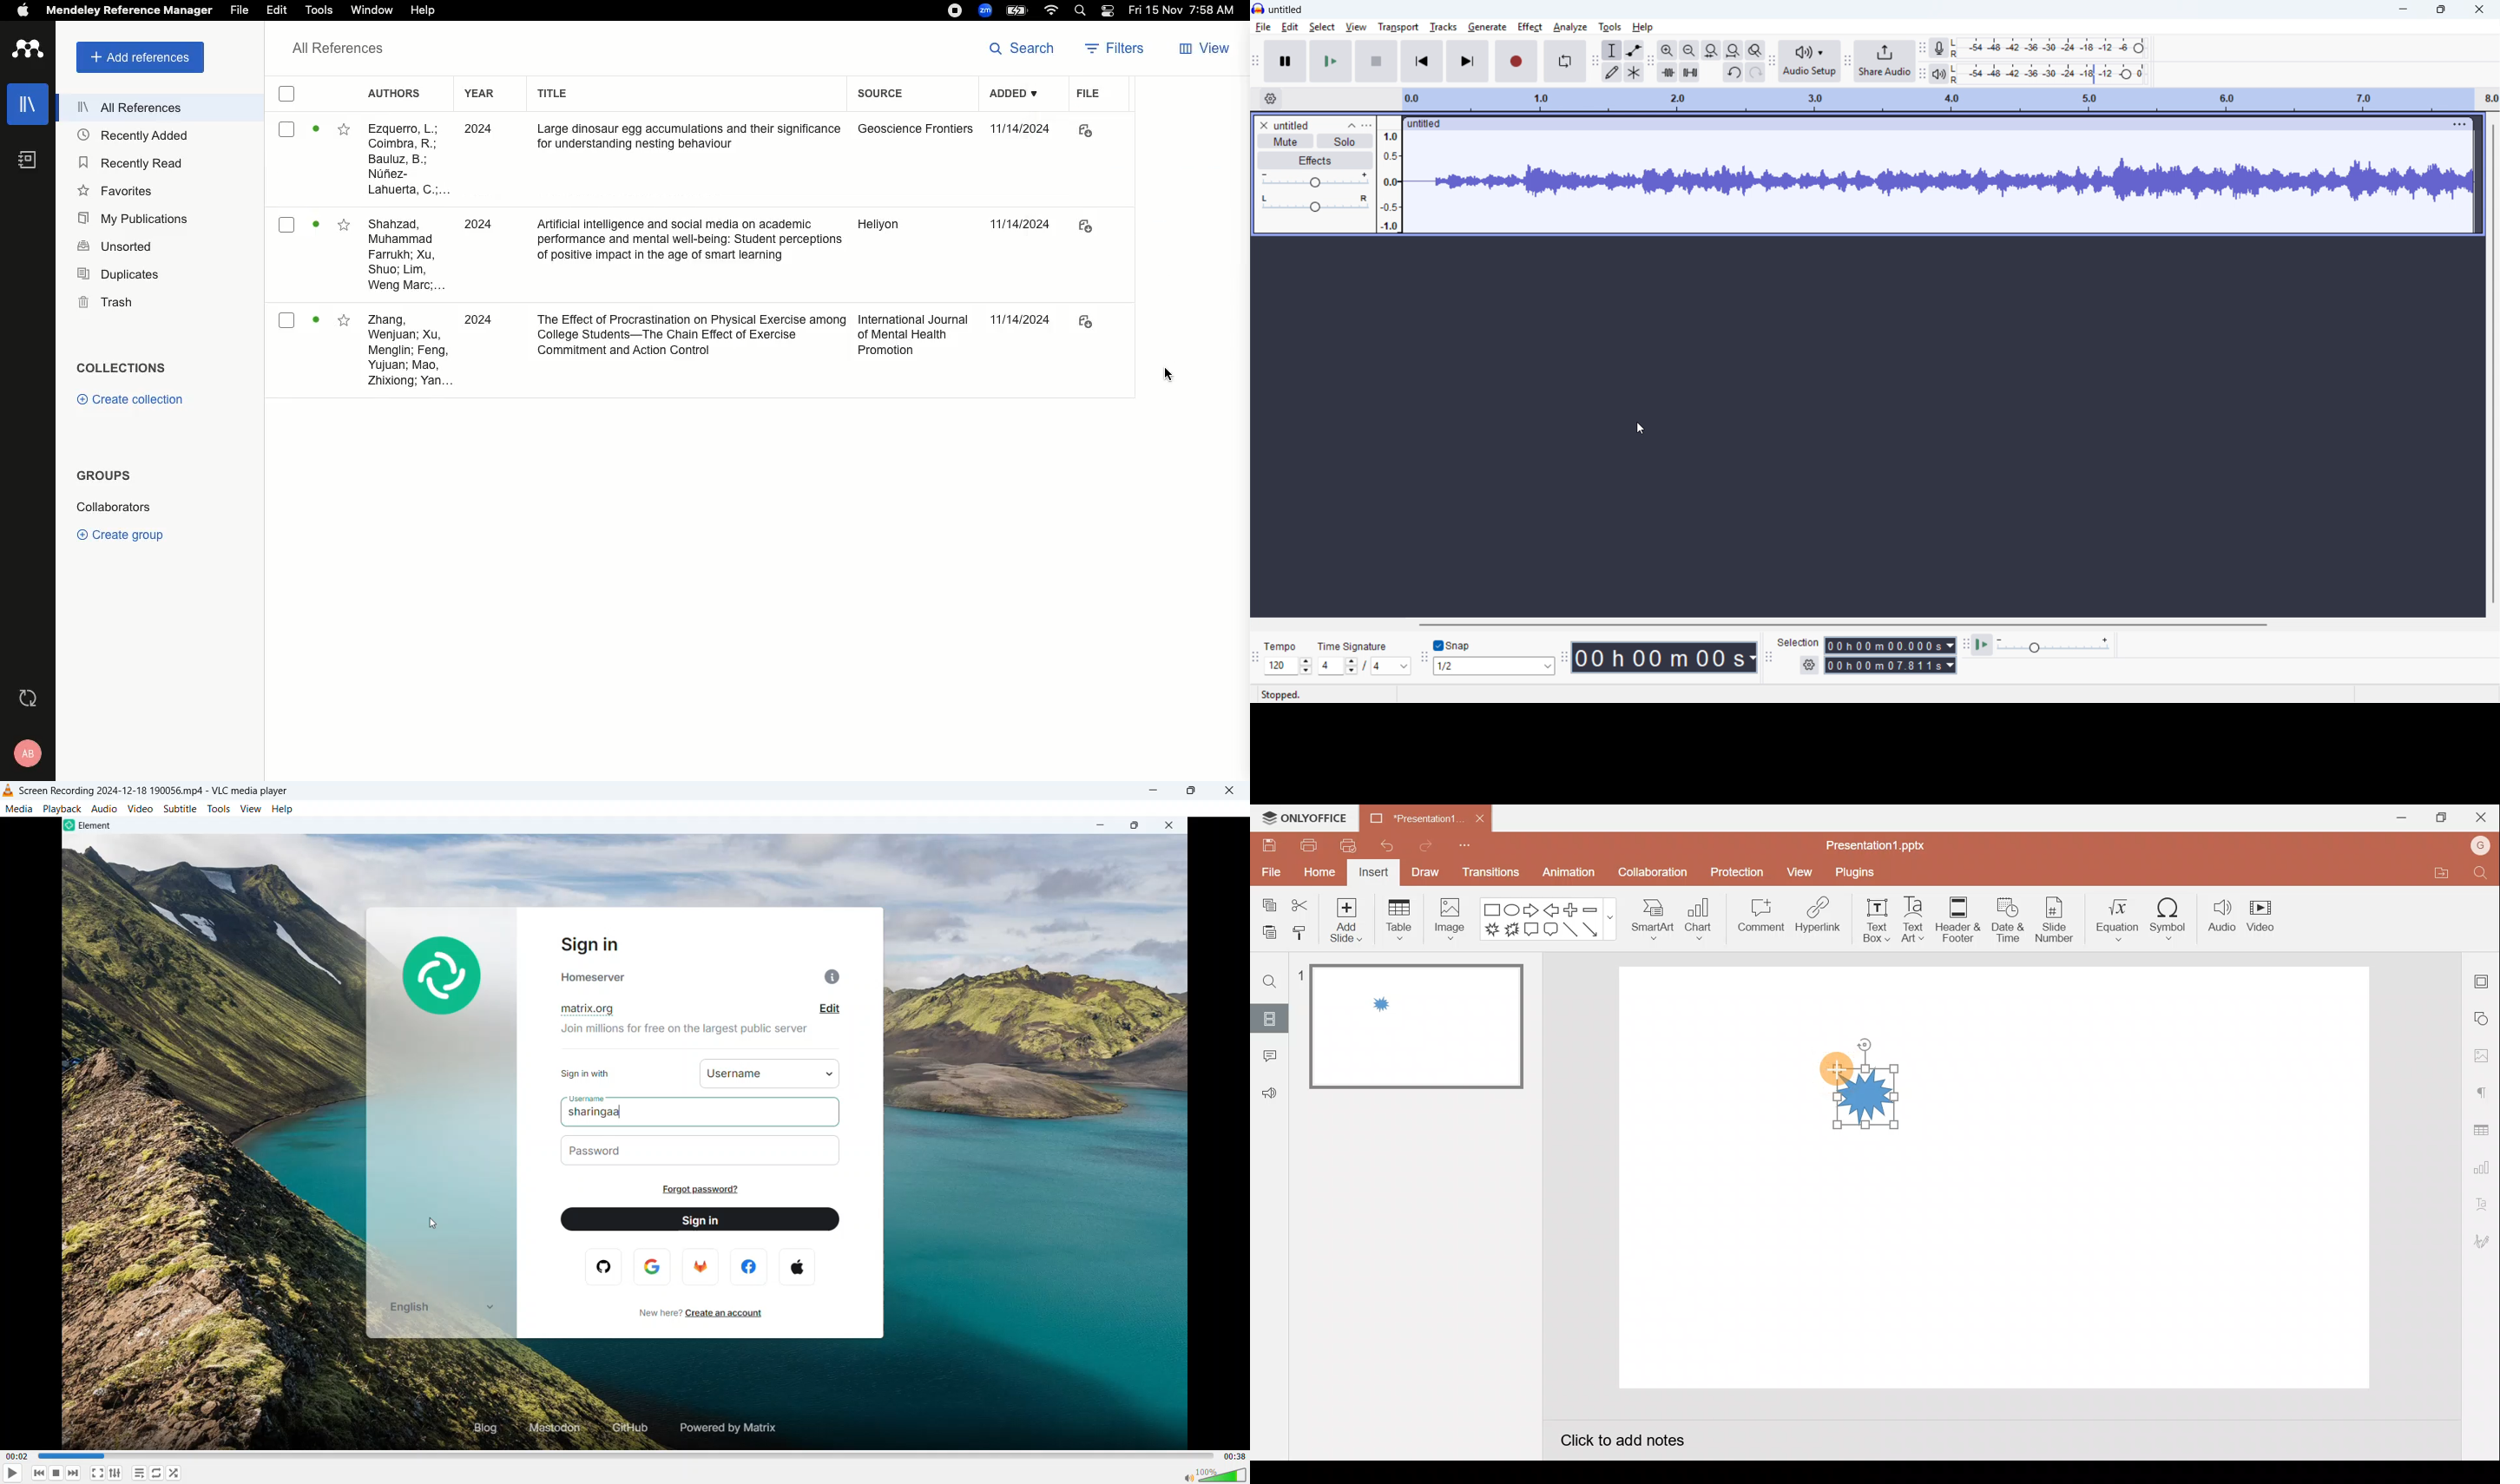 The width and height of the screenshot is (2520, 1484). I want to click on edit toolbar, so click(1650, 62).